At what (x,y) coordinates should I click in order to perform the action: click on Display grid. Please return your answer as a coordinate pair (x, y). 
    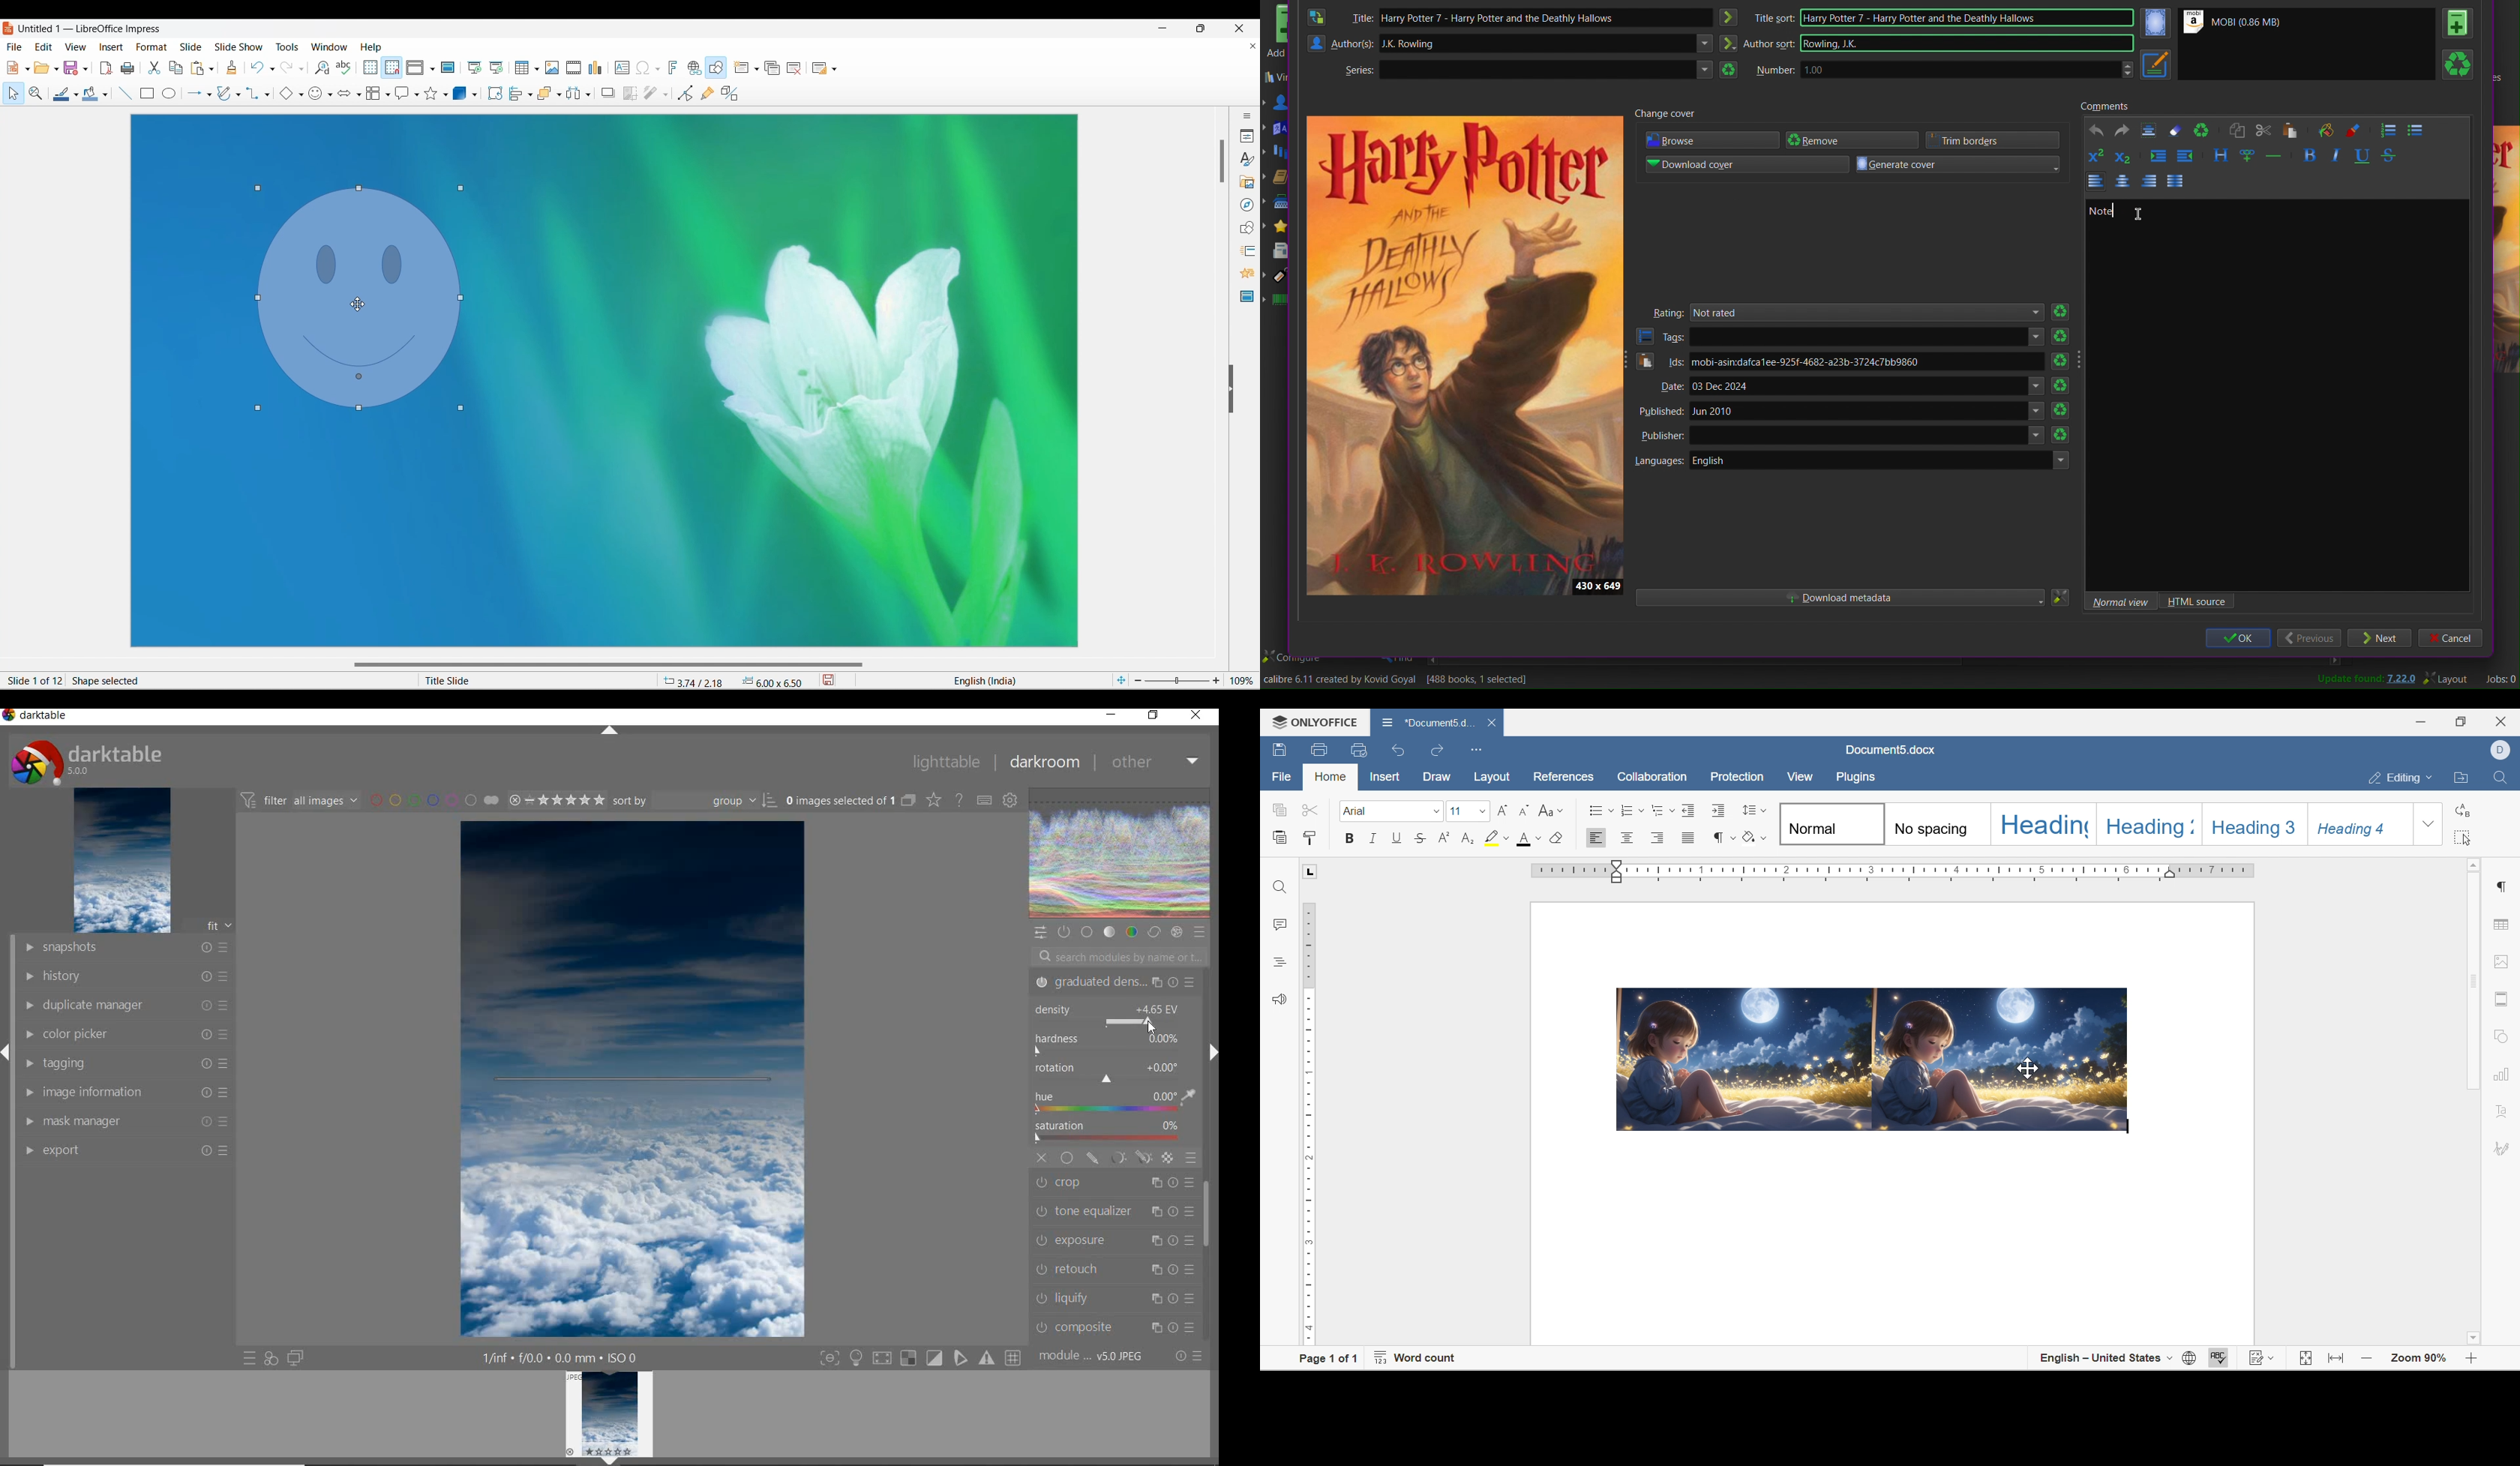
    Looking at the image, I should click on (370, 68).